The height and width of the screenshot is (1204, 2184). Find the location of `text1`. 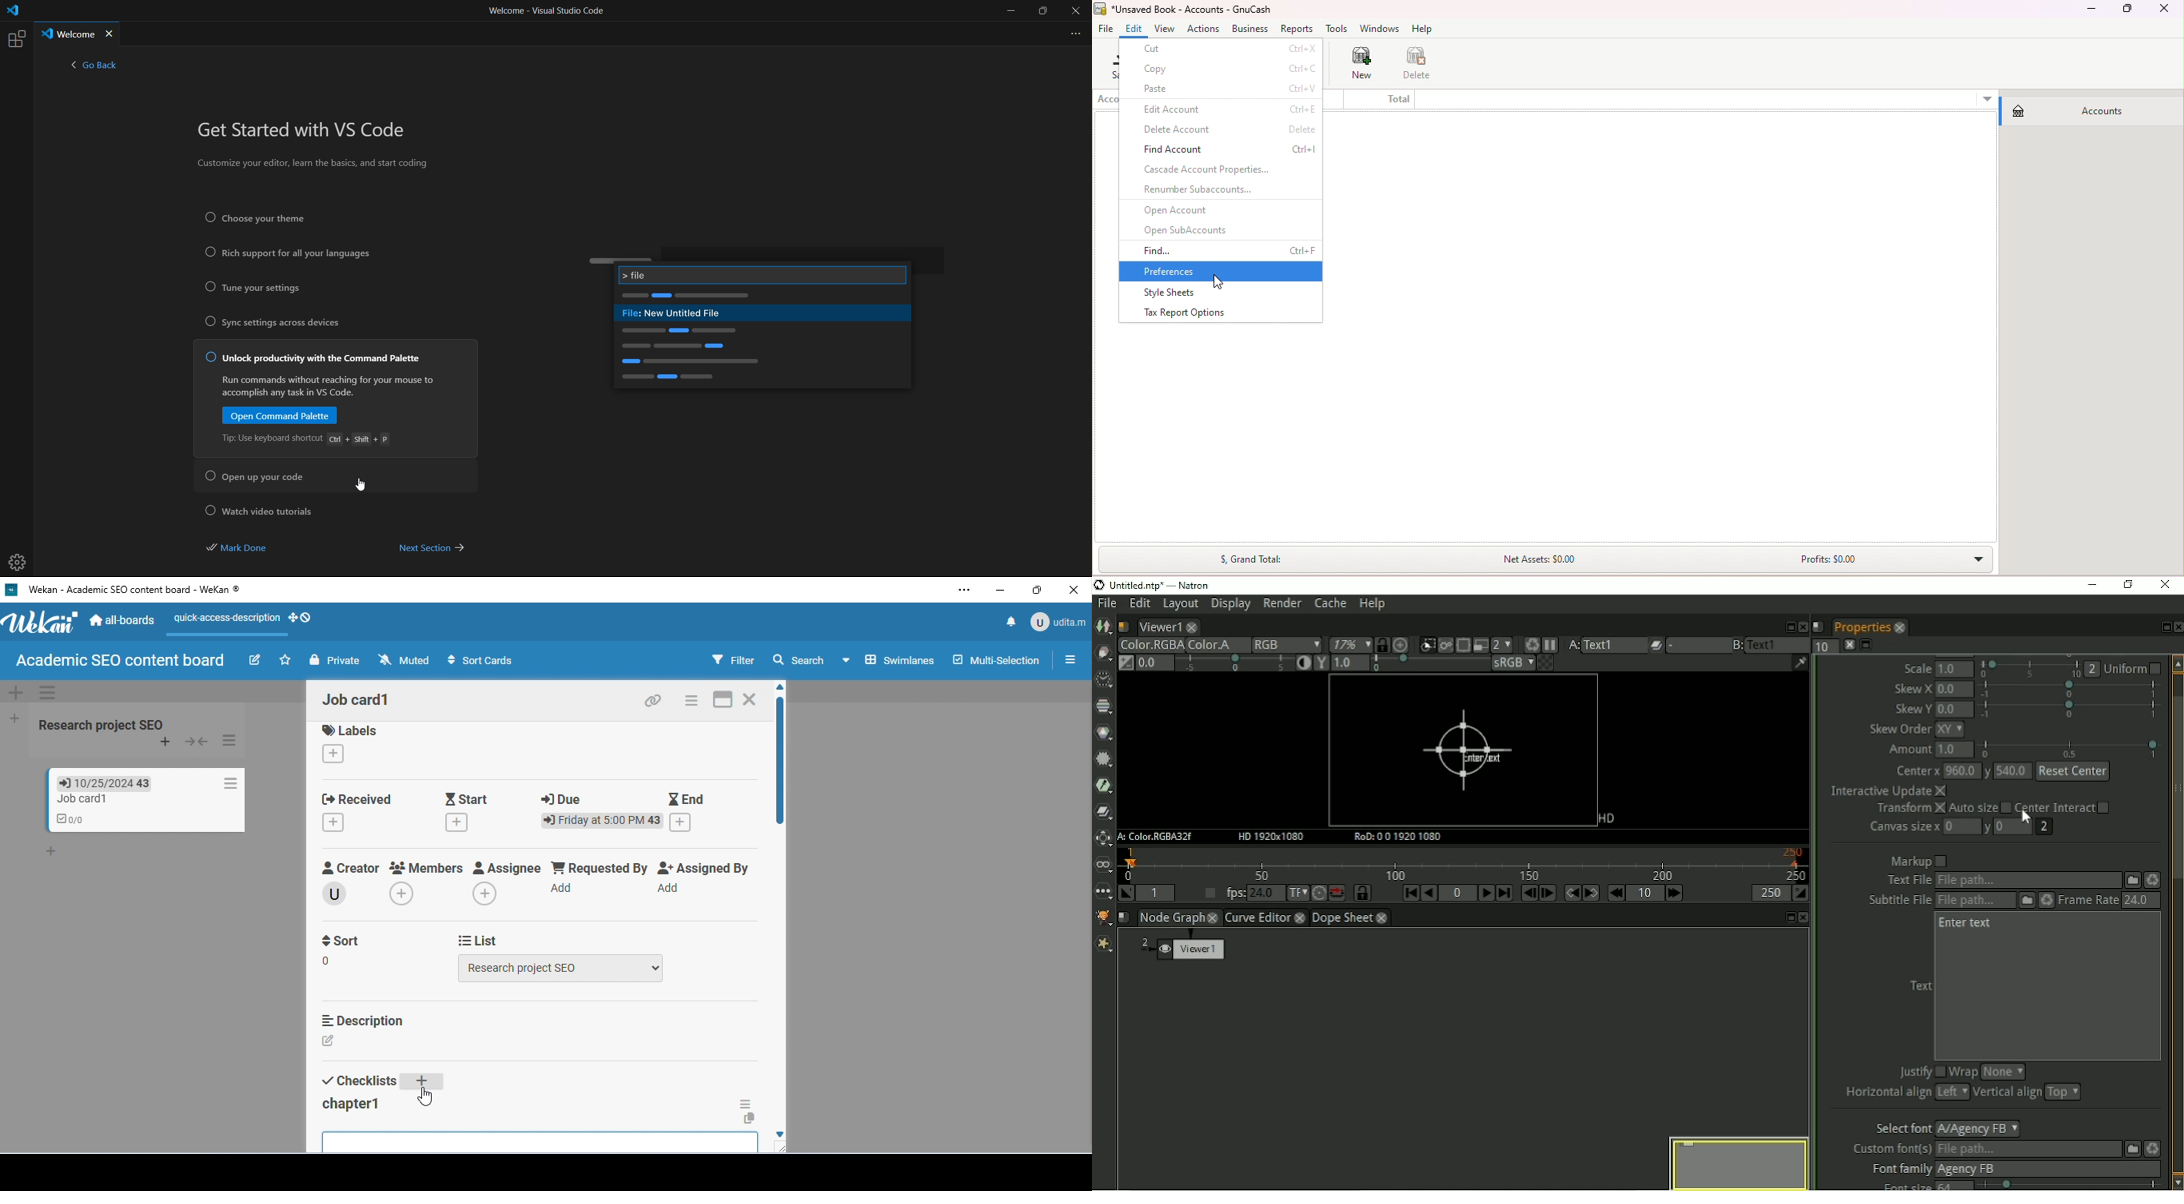

text1 is located at coordinates (1614, 645).